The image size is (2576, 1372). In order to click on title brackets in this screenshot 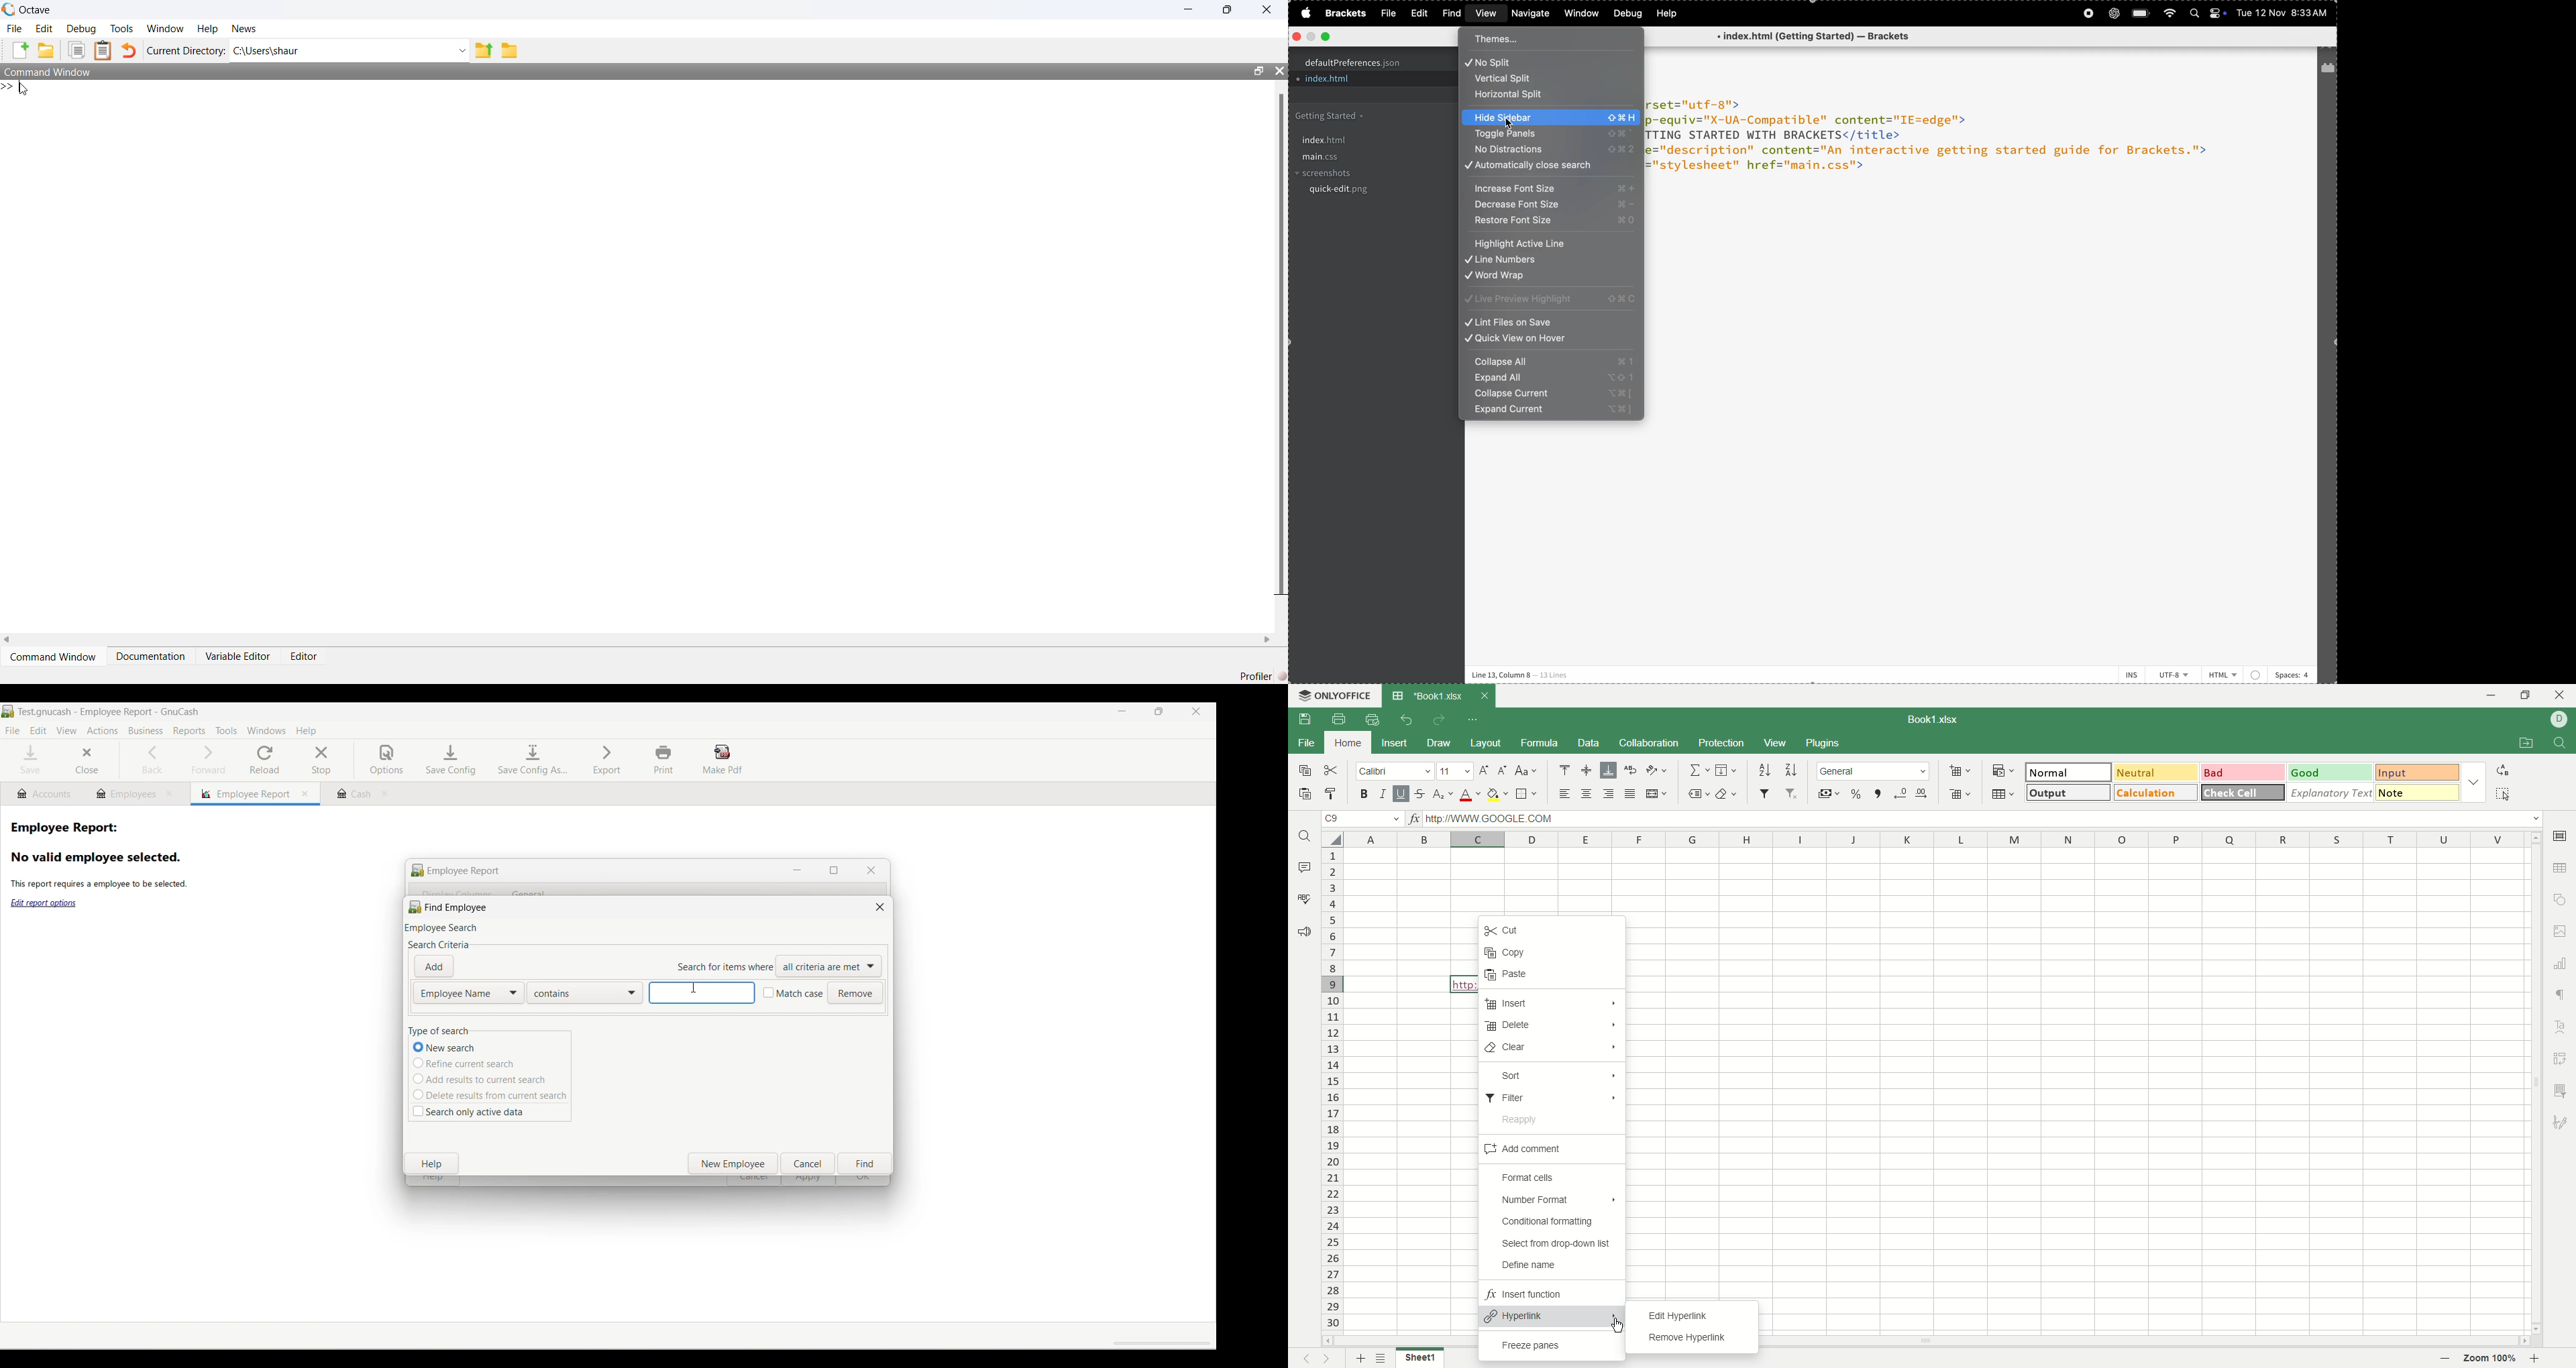, I will do `click(1829, 37)`.